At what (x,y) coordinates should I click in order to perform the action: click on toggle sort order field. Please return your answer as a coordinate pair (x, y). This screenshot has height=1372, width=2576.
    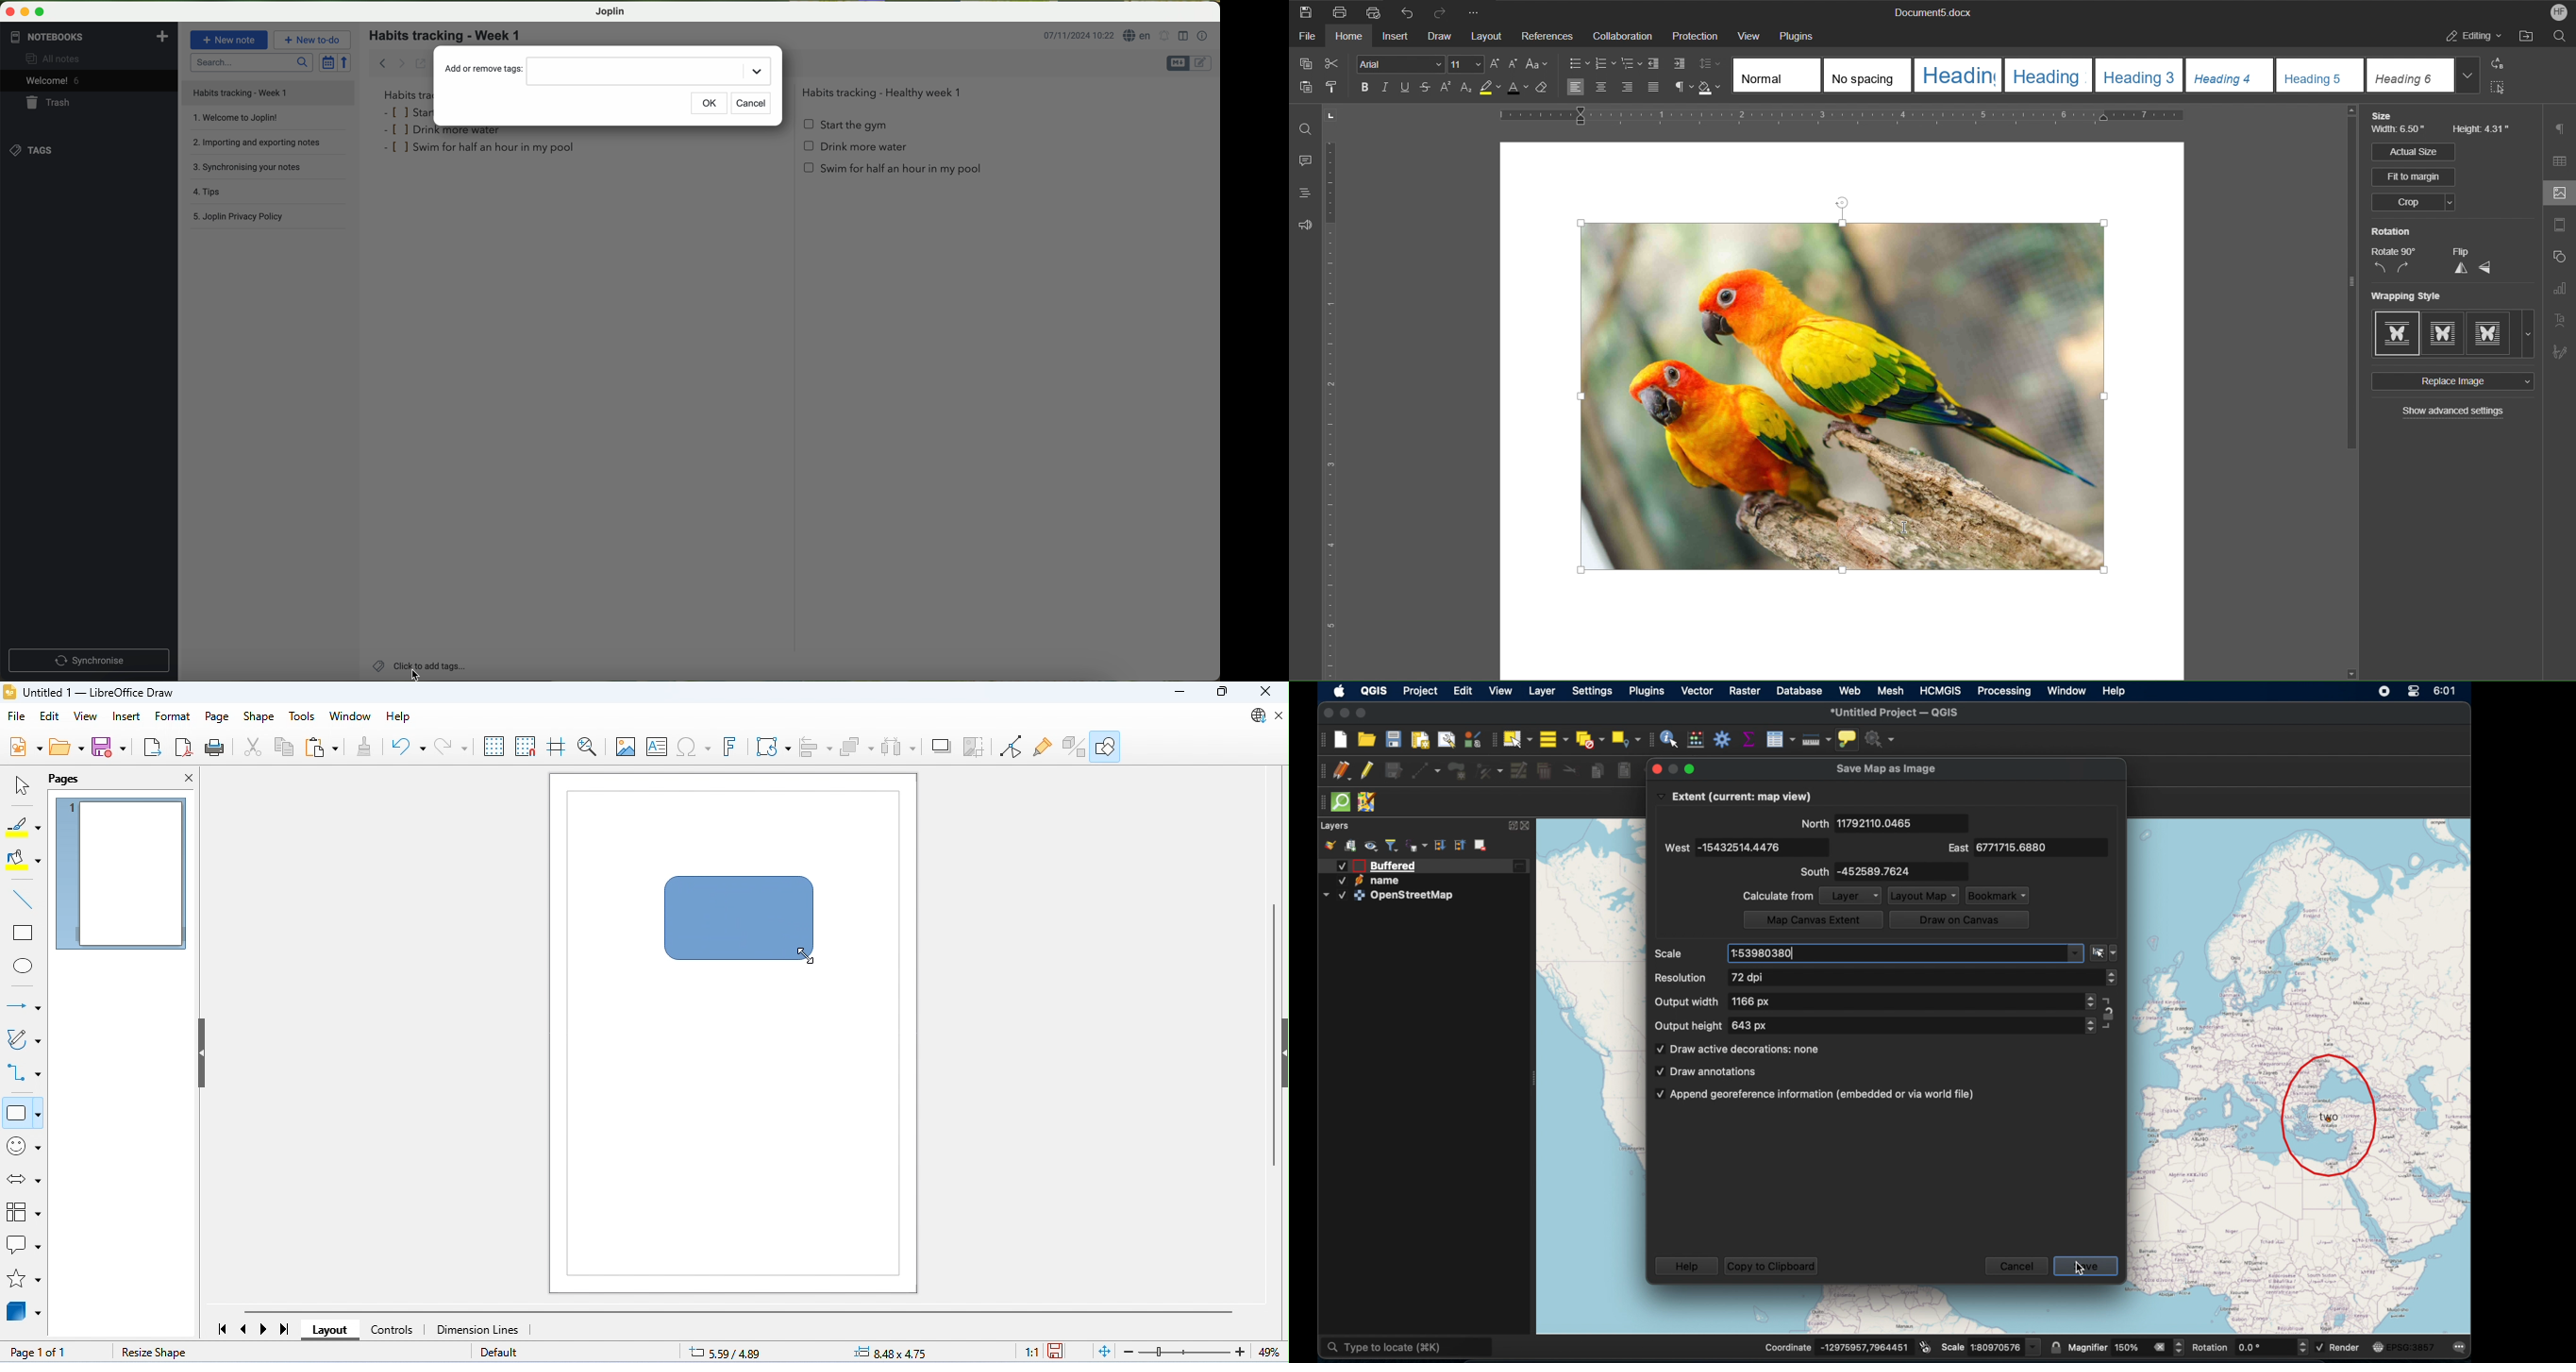
    Looking at the image, I should click on (328, 62).